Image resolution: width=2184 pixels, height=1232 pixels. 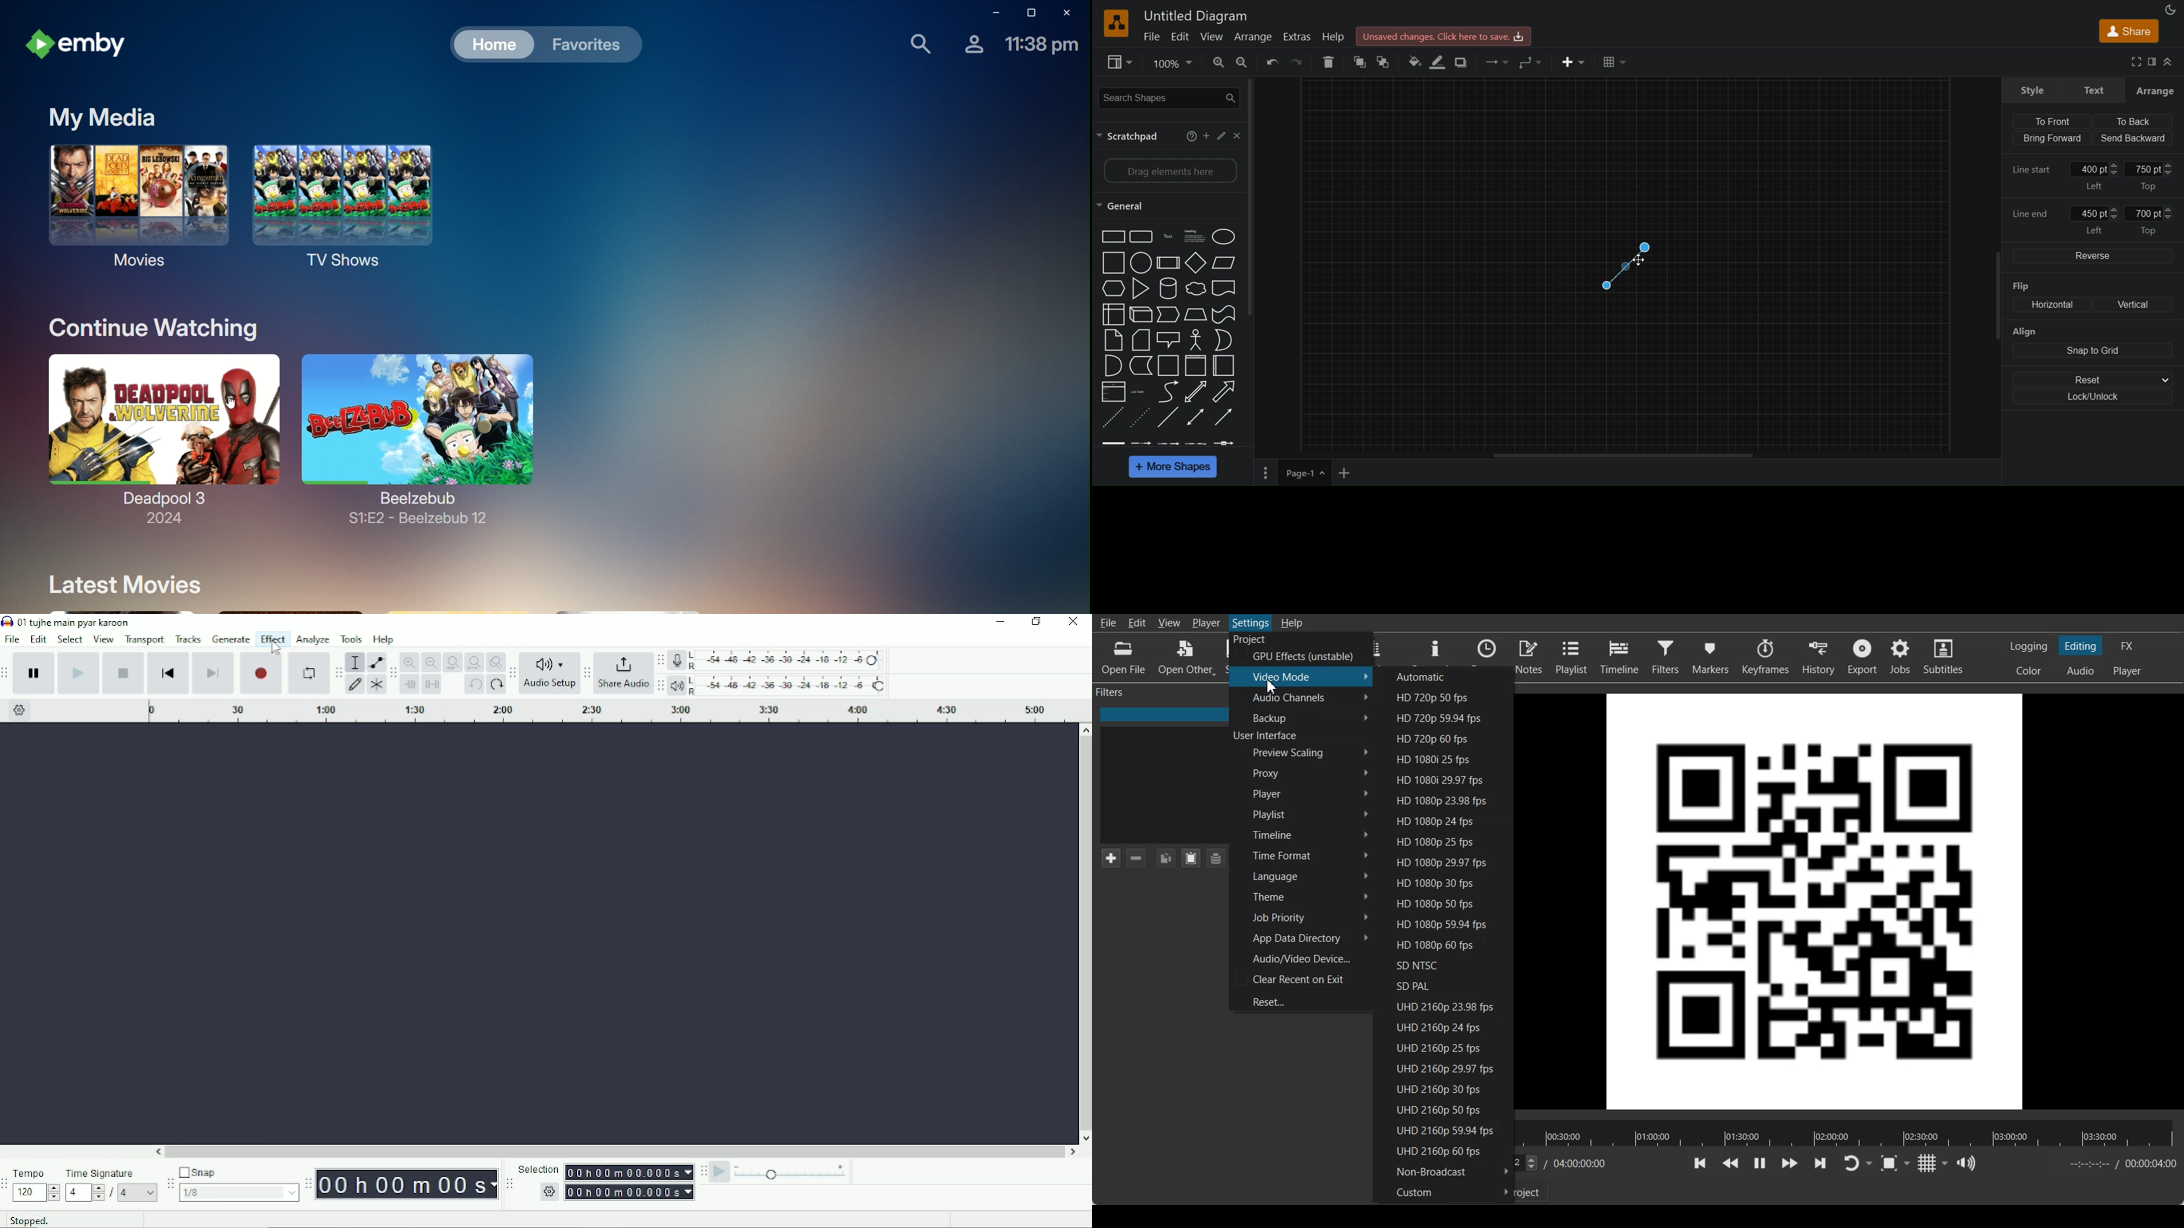 What do you see at coordinates (1437, 1109) in the screenshot?
I see `UHD 2160p 50 fps` at bounding box center [1437, 1109].